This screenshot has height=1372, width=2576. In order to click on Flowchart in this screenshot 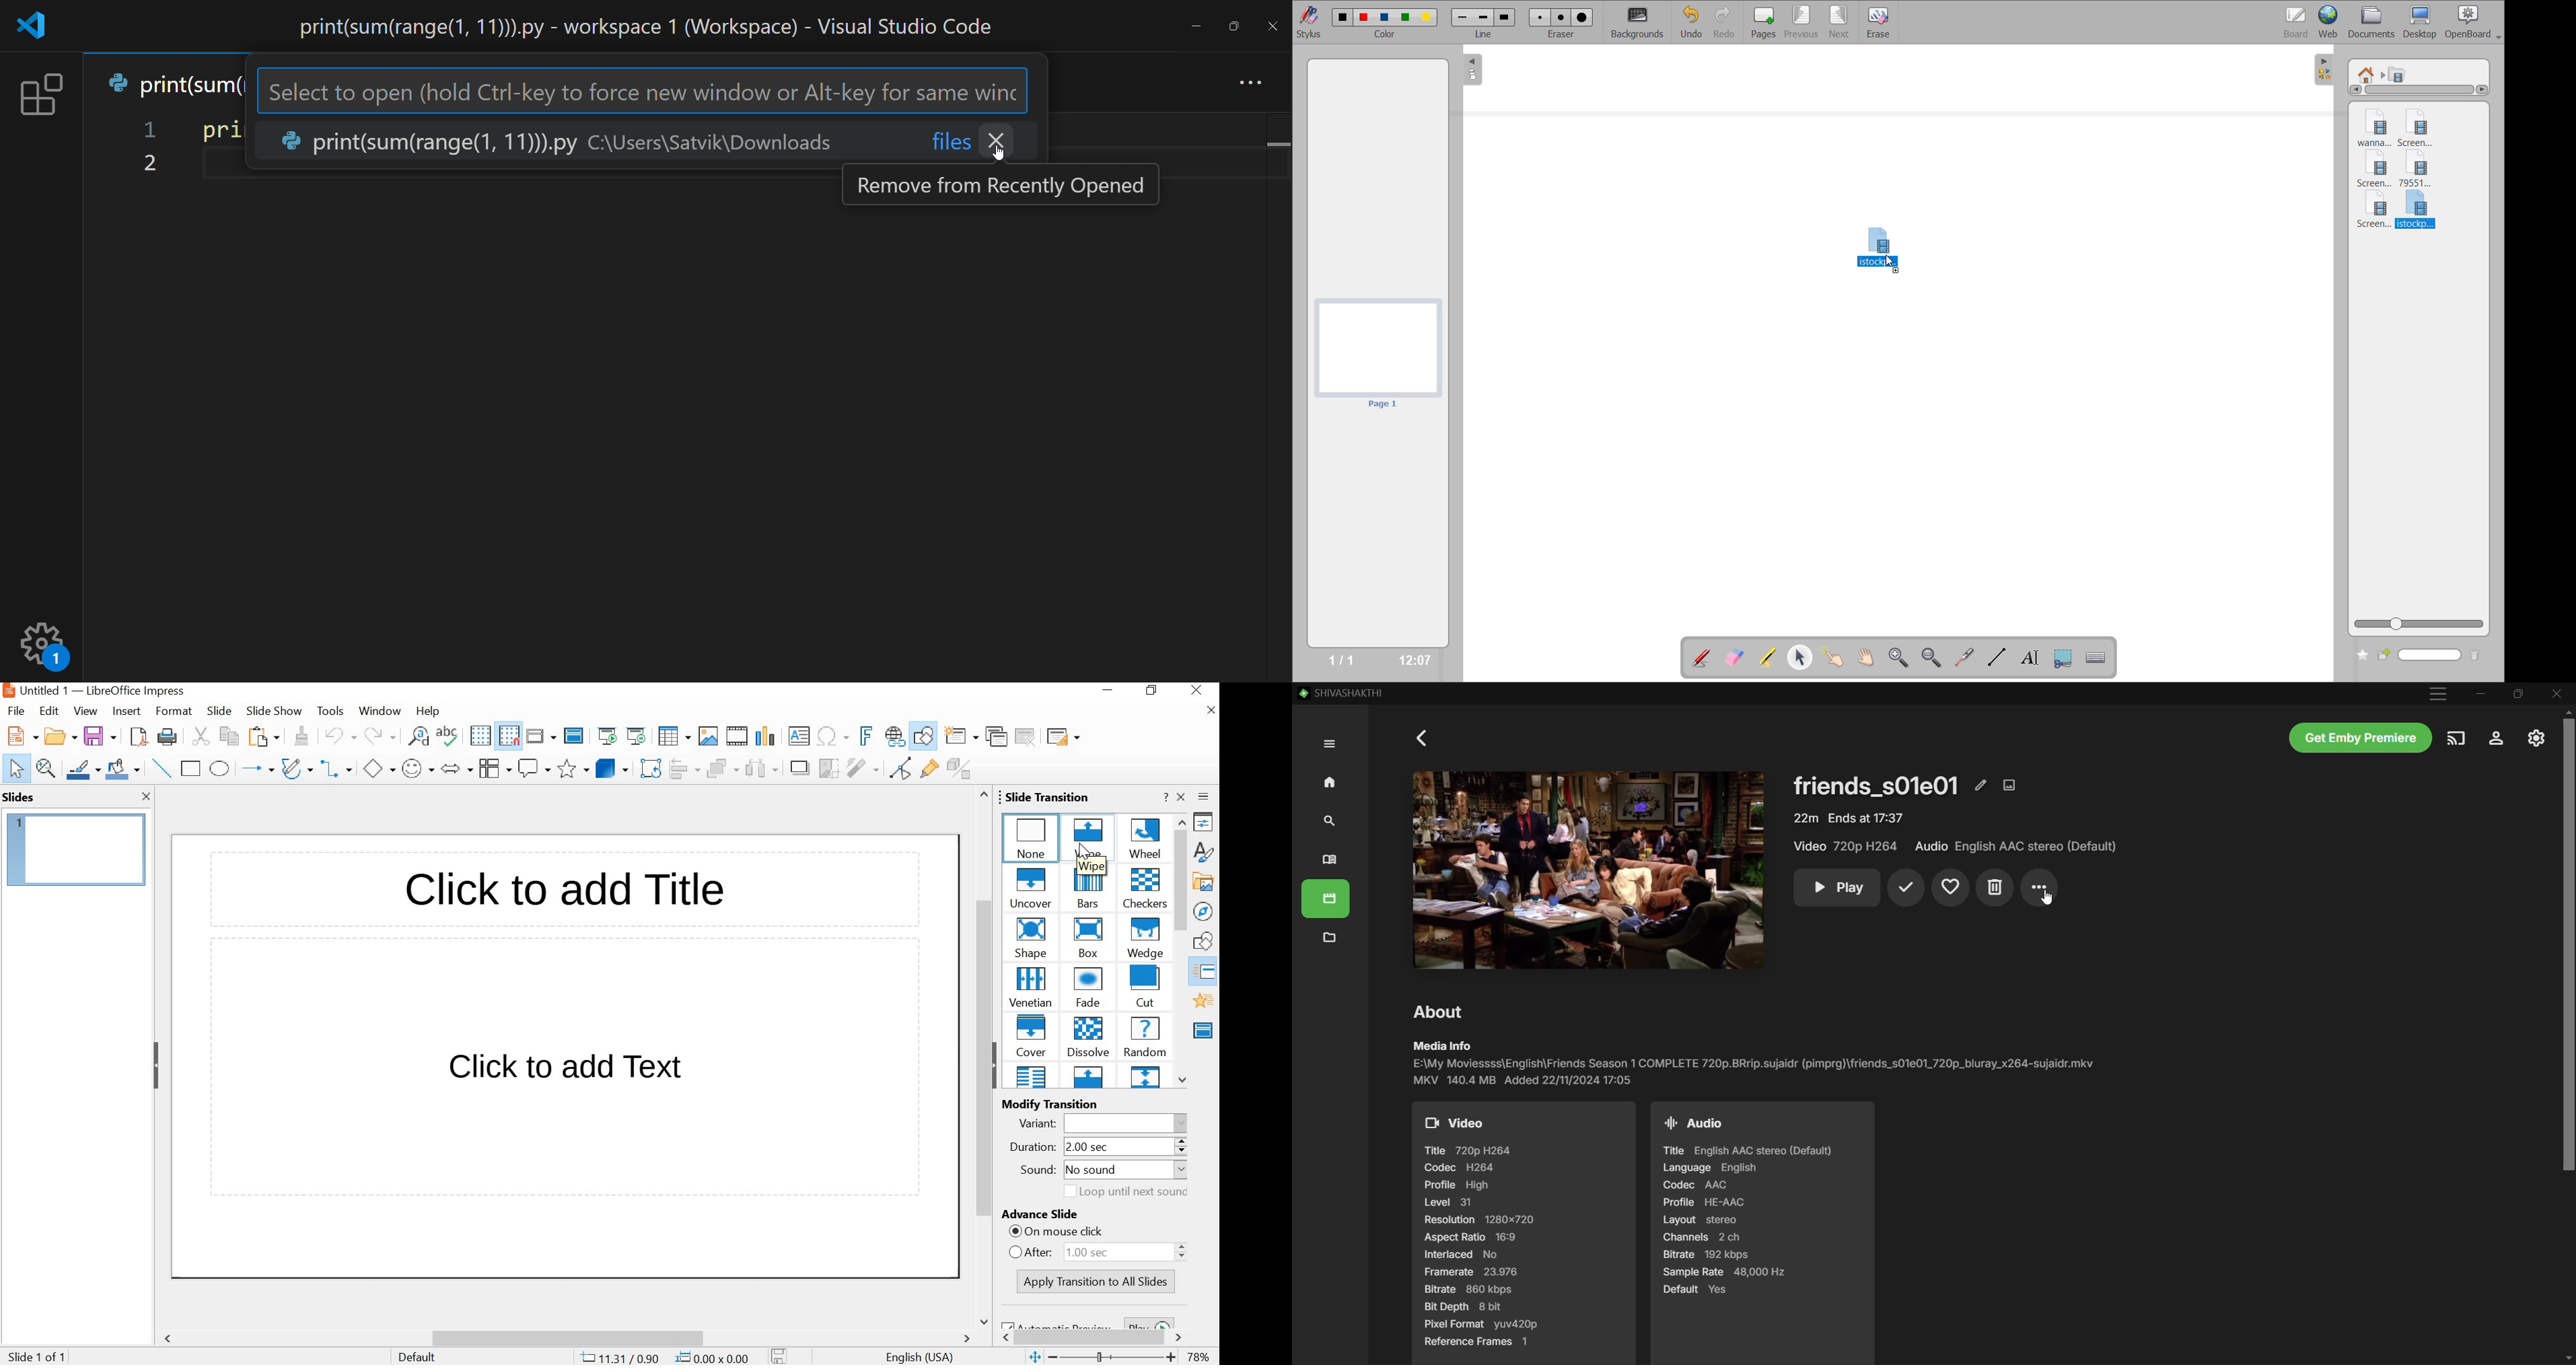, I will do `click(494, 768)`.